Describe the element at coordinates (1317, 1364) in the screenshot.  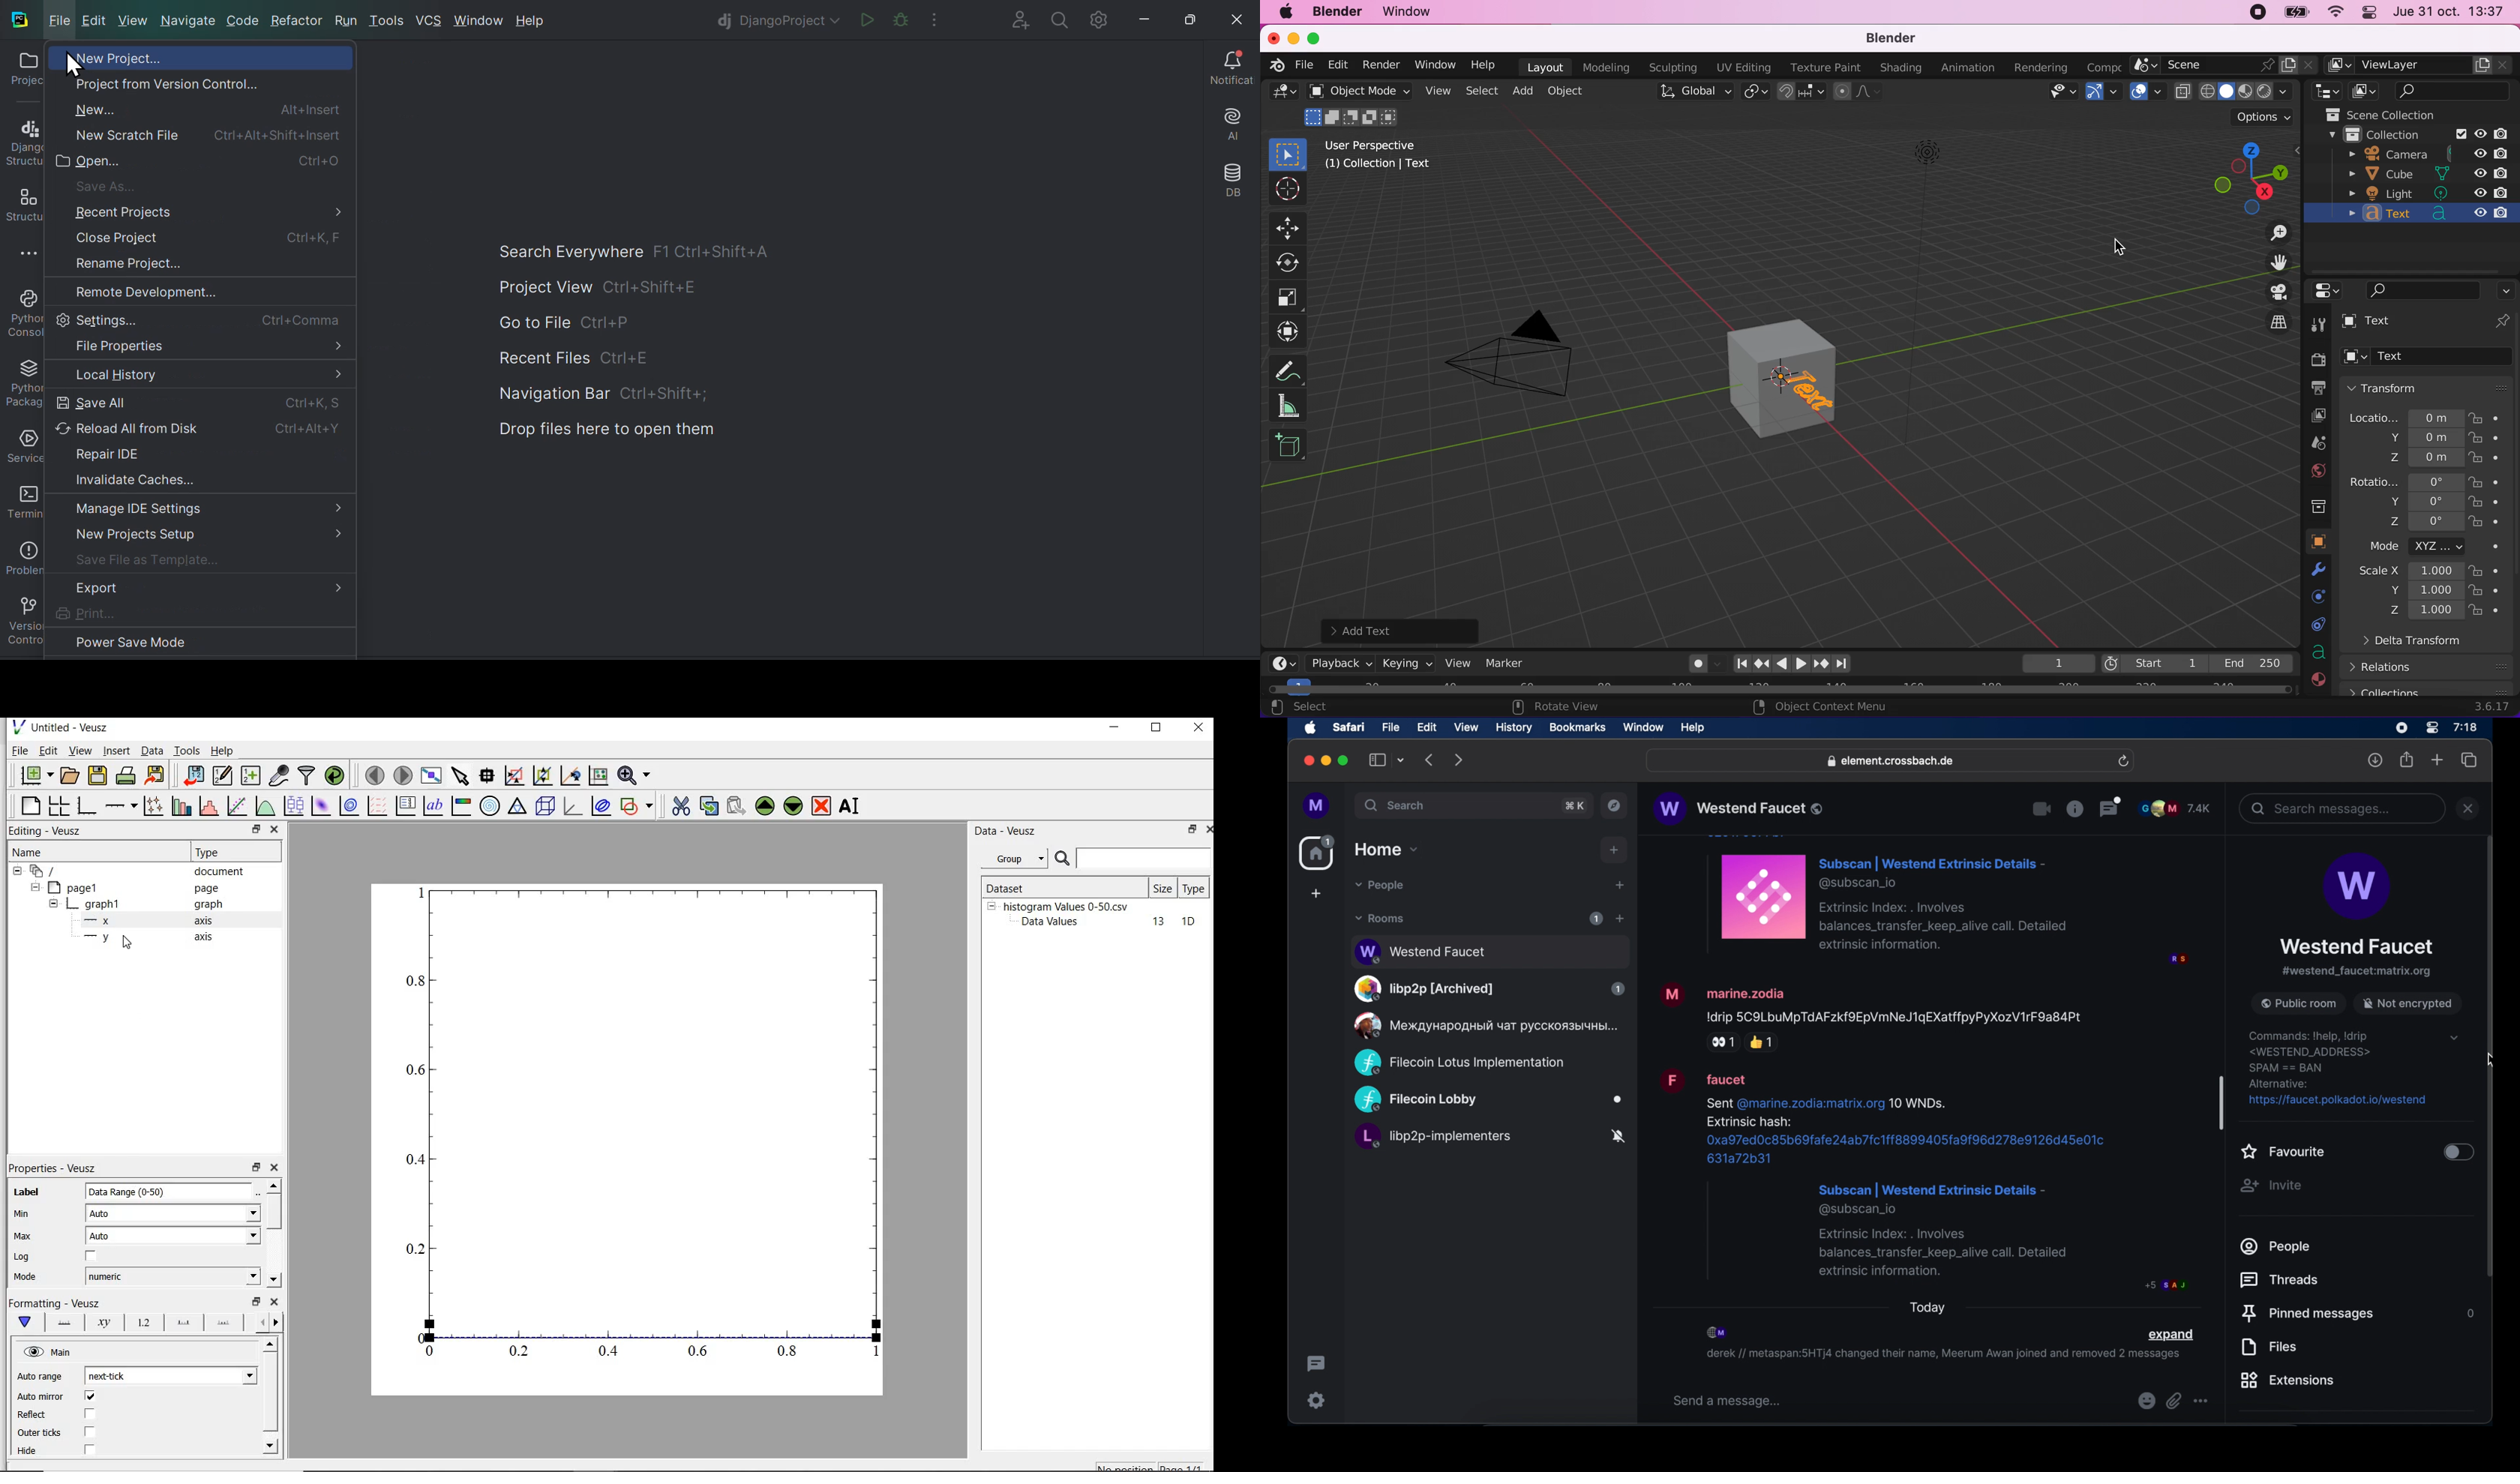
I see `thread activity` at that location.